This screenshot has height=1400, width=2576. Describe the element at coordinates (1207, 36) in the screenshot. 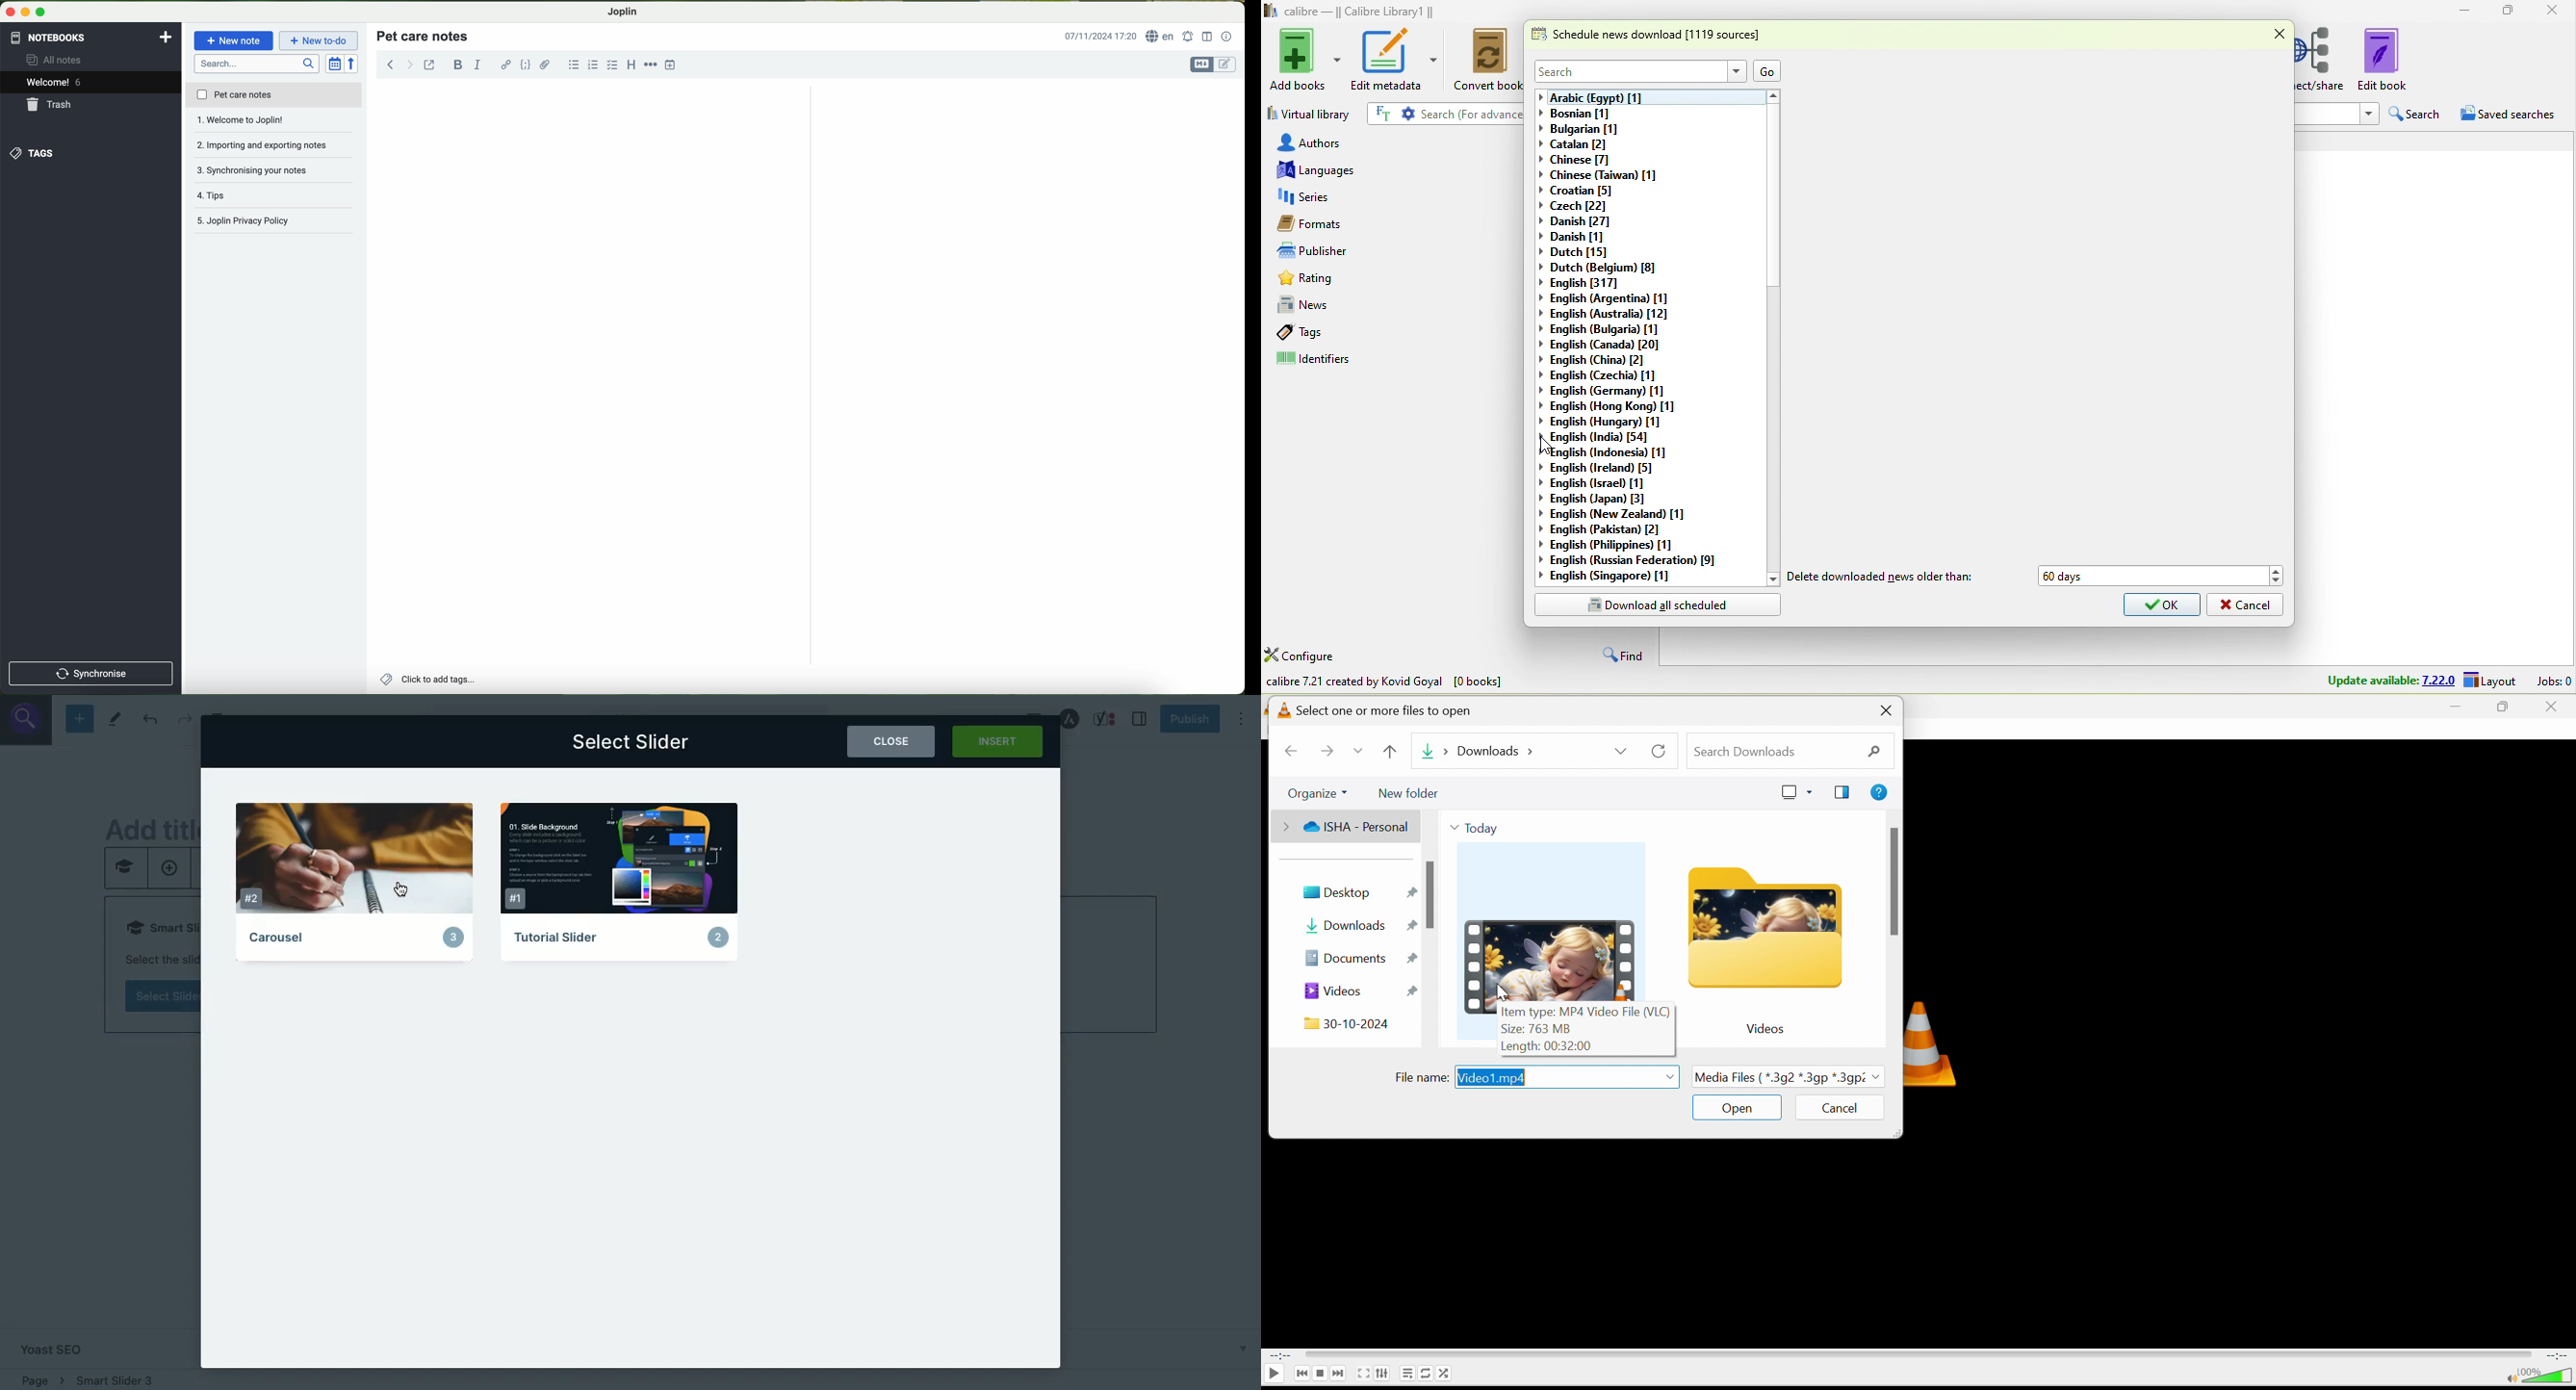

I see `toggle editor layout` at that location.